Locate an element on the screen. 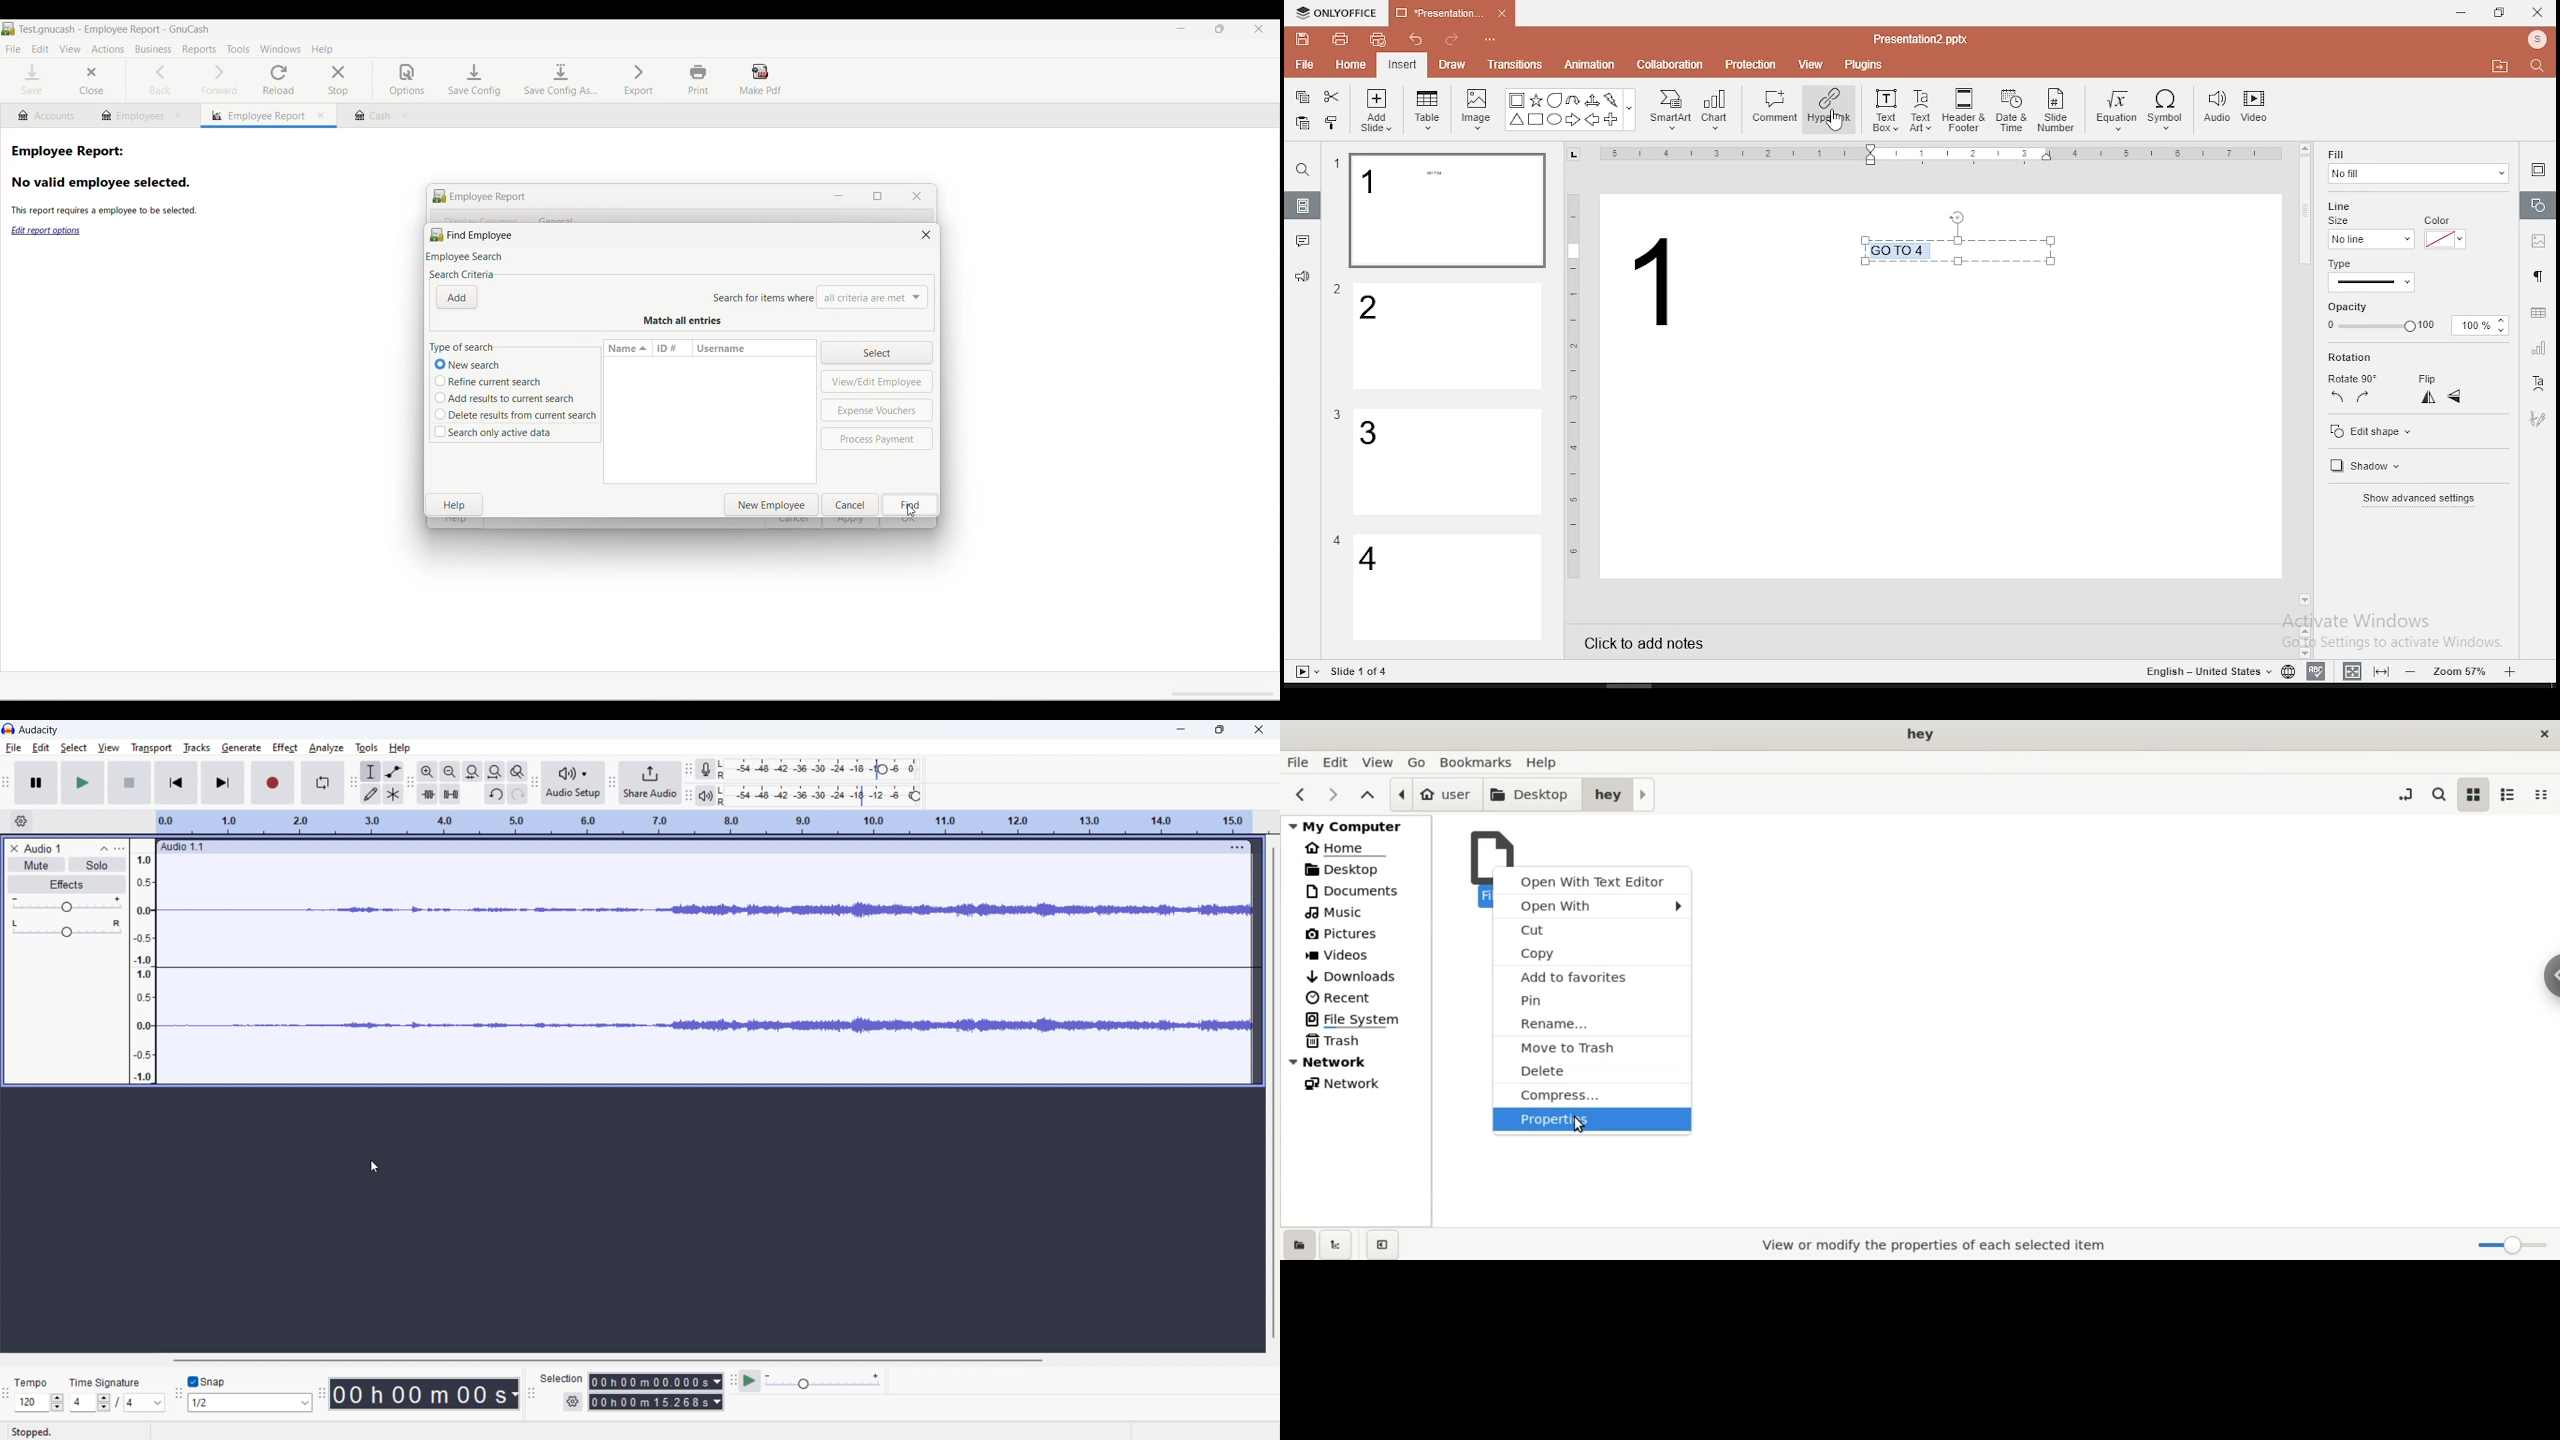 Image resolution: width=2576 pixels, height=1456 pixels. timeline settings is located at coordinates (21, 821).